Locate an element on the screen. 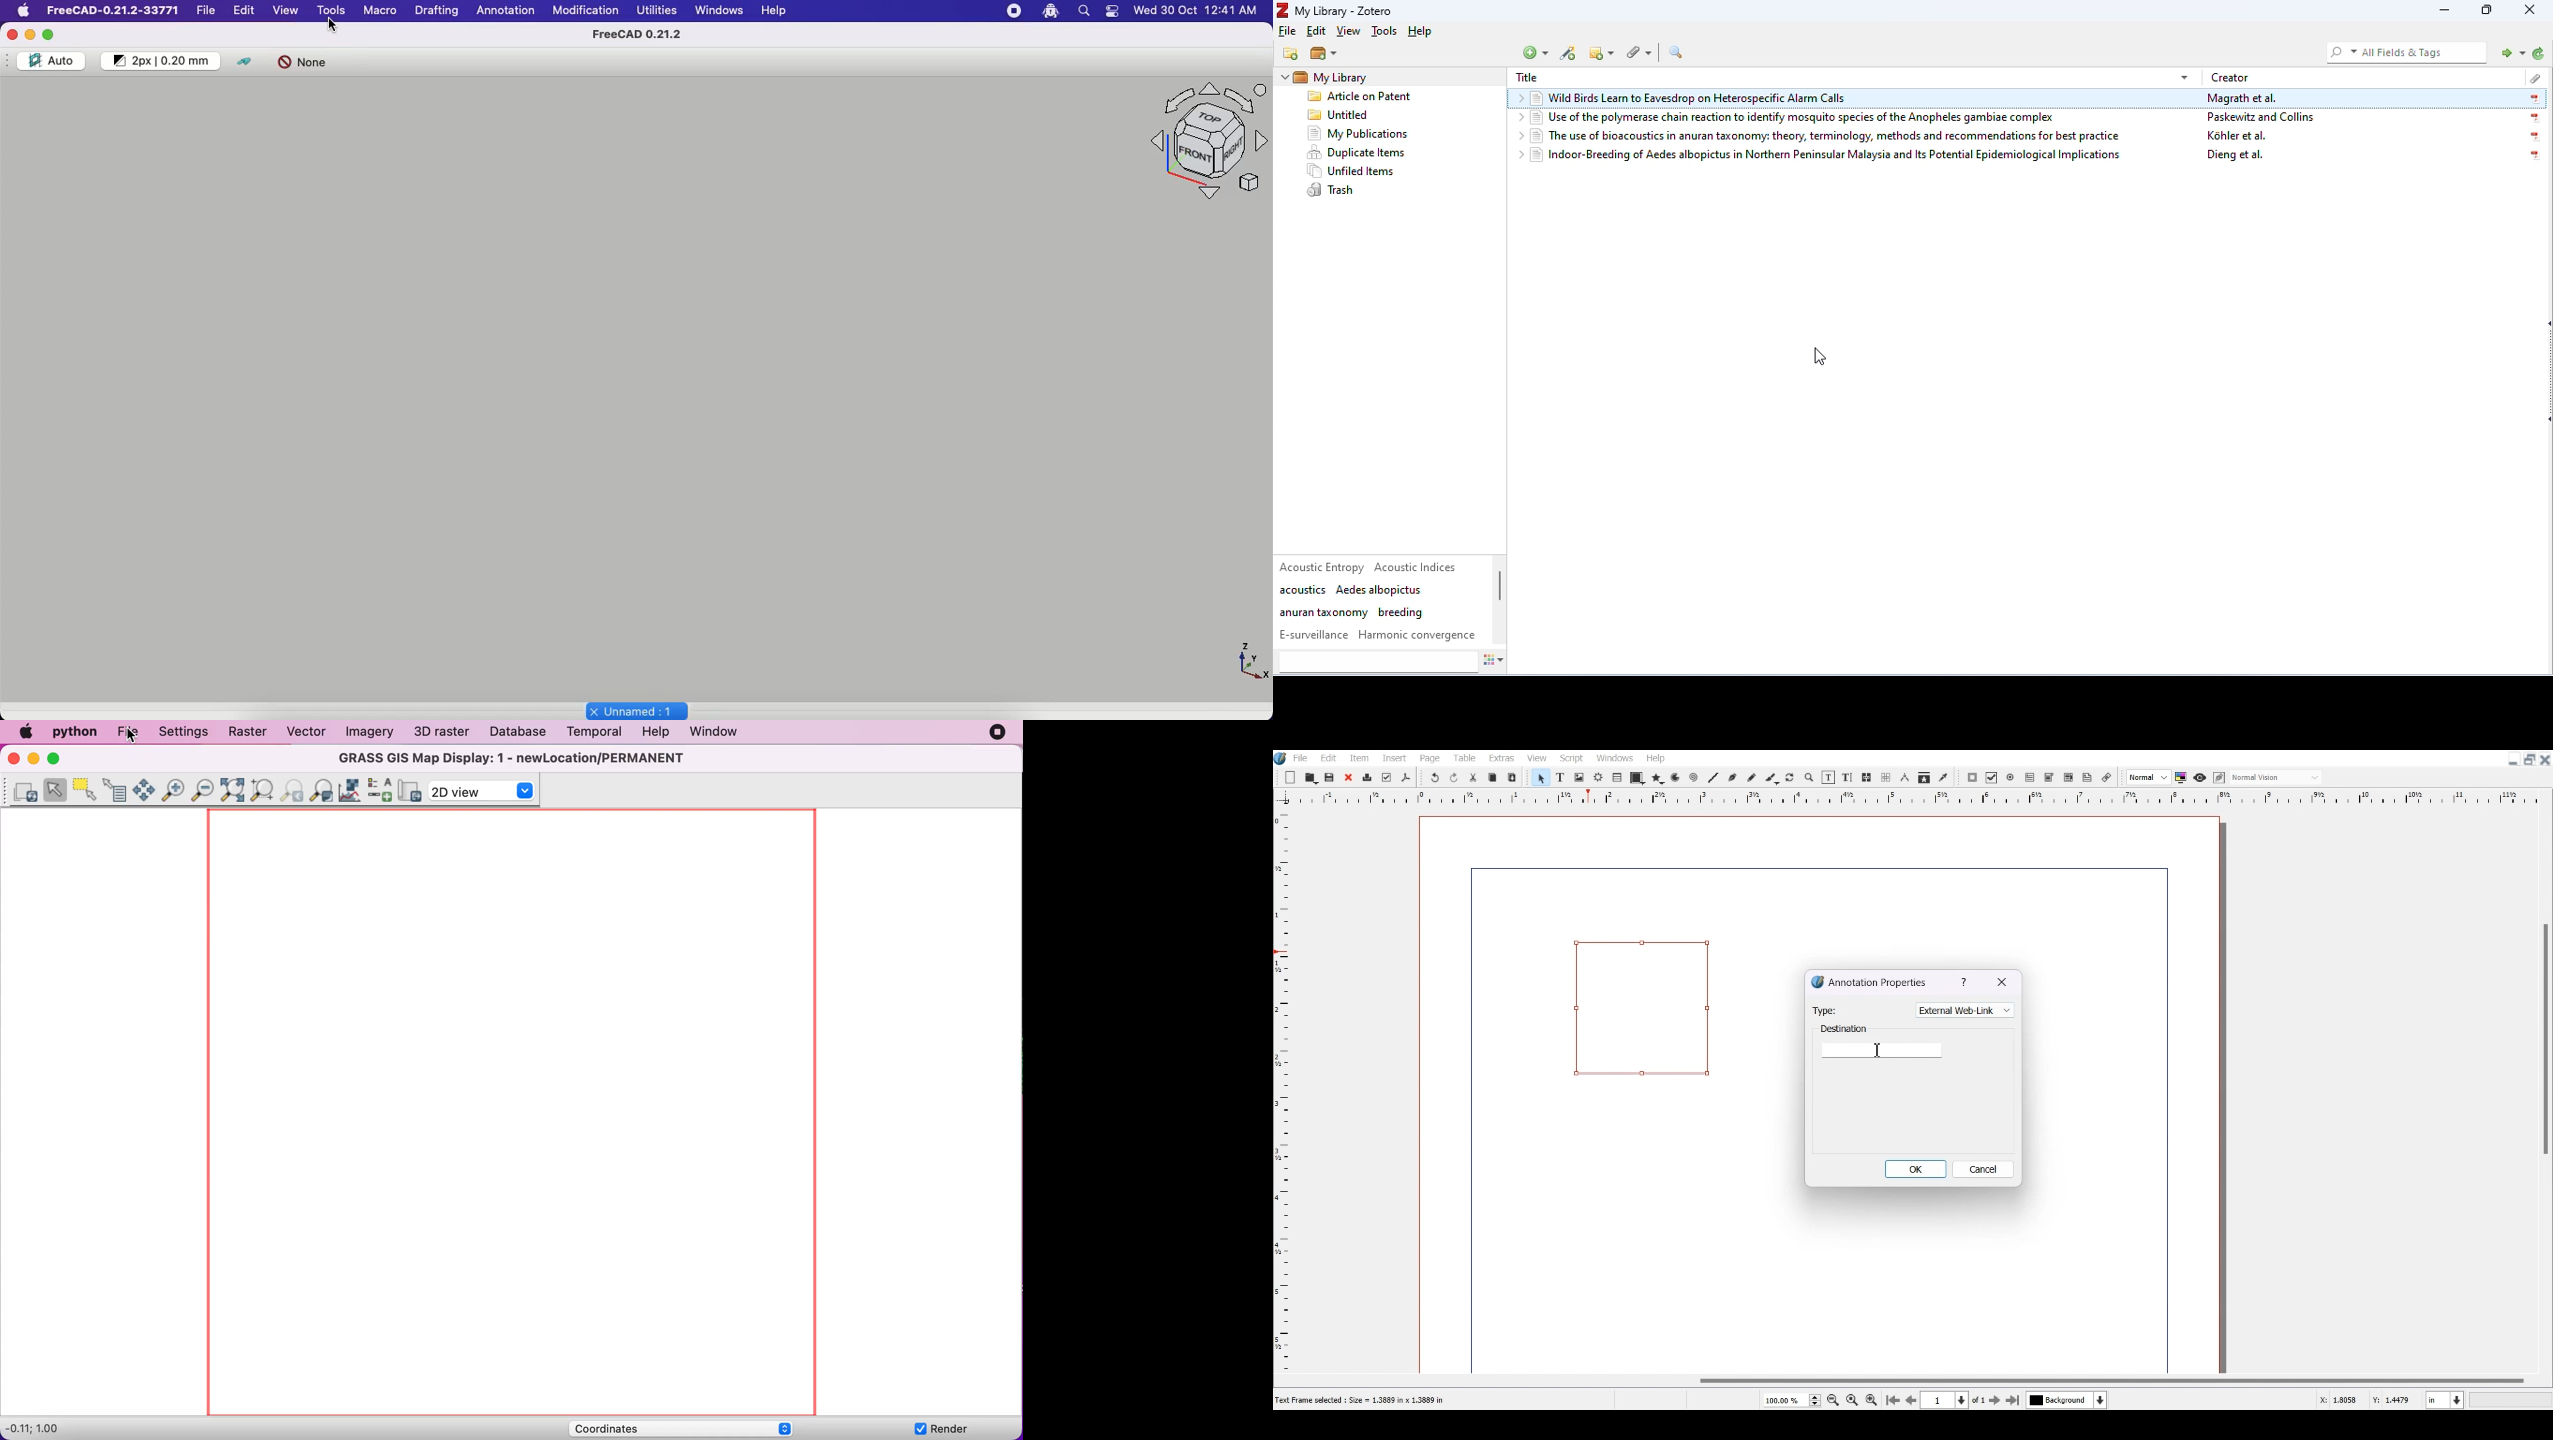  Minimize is located at coordinates (2513, 760).